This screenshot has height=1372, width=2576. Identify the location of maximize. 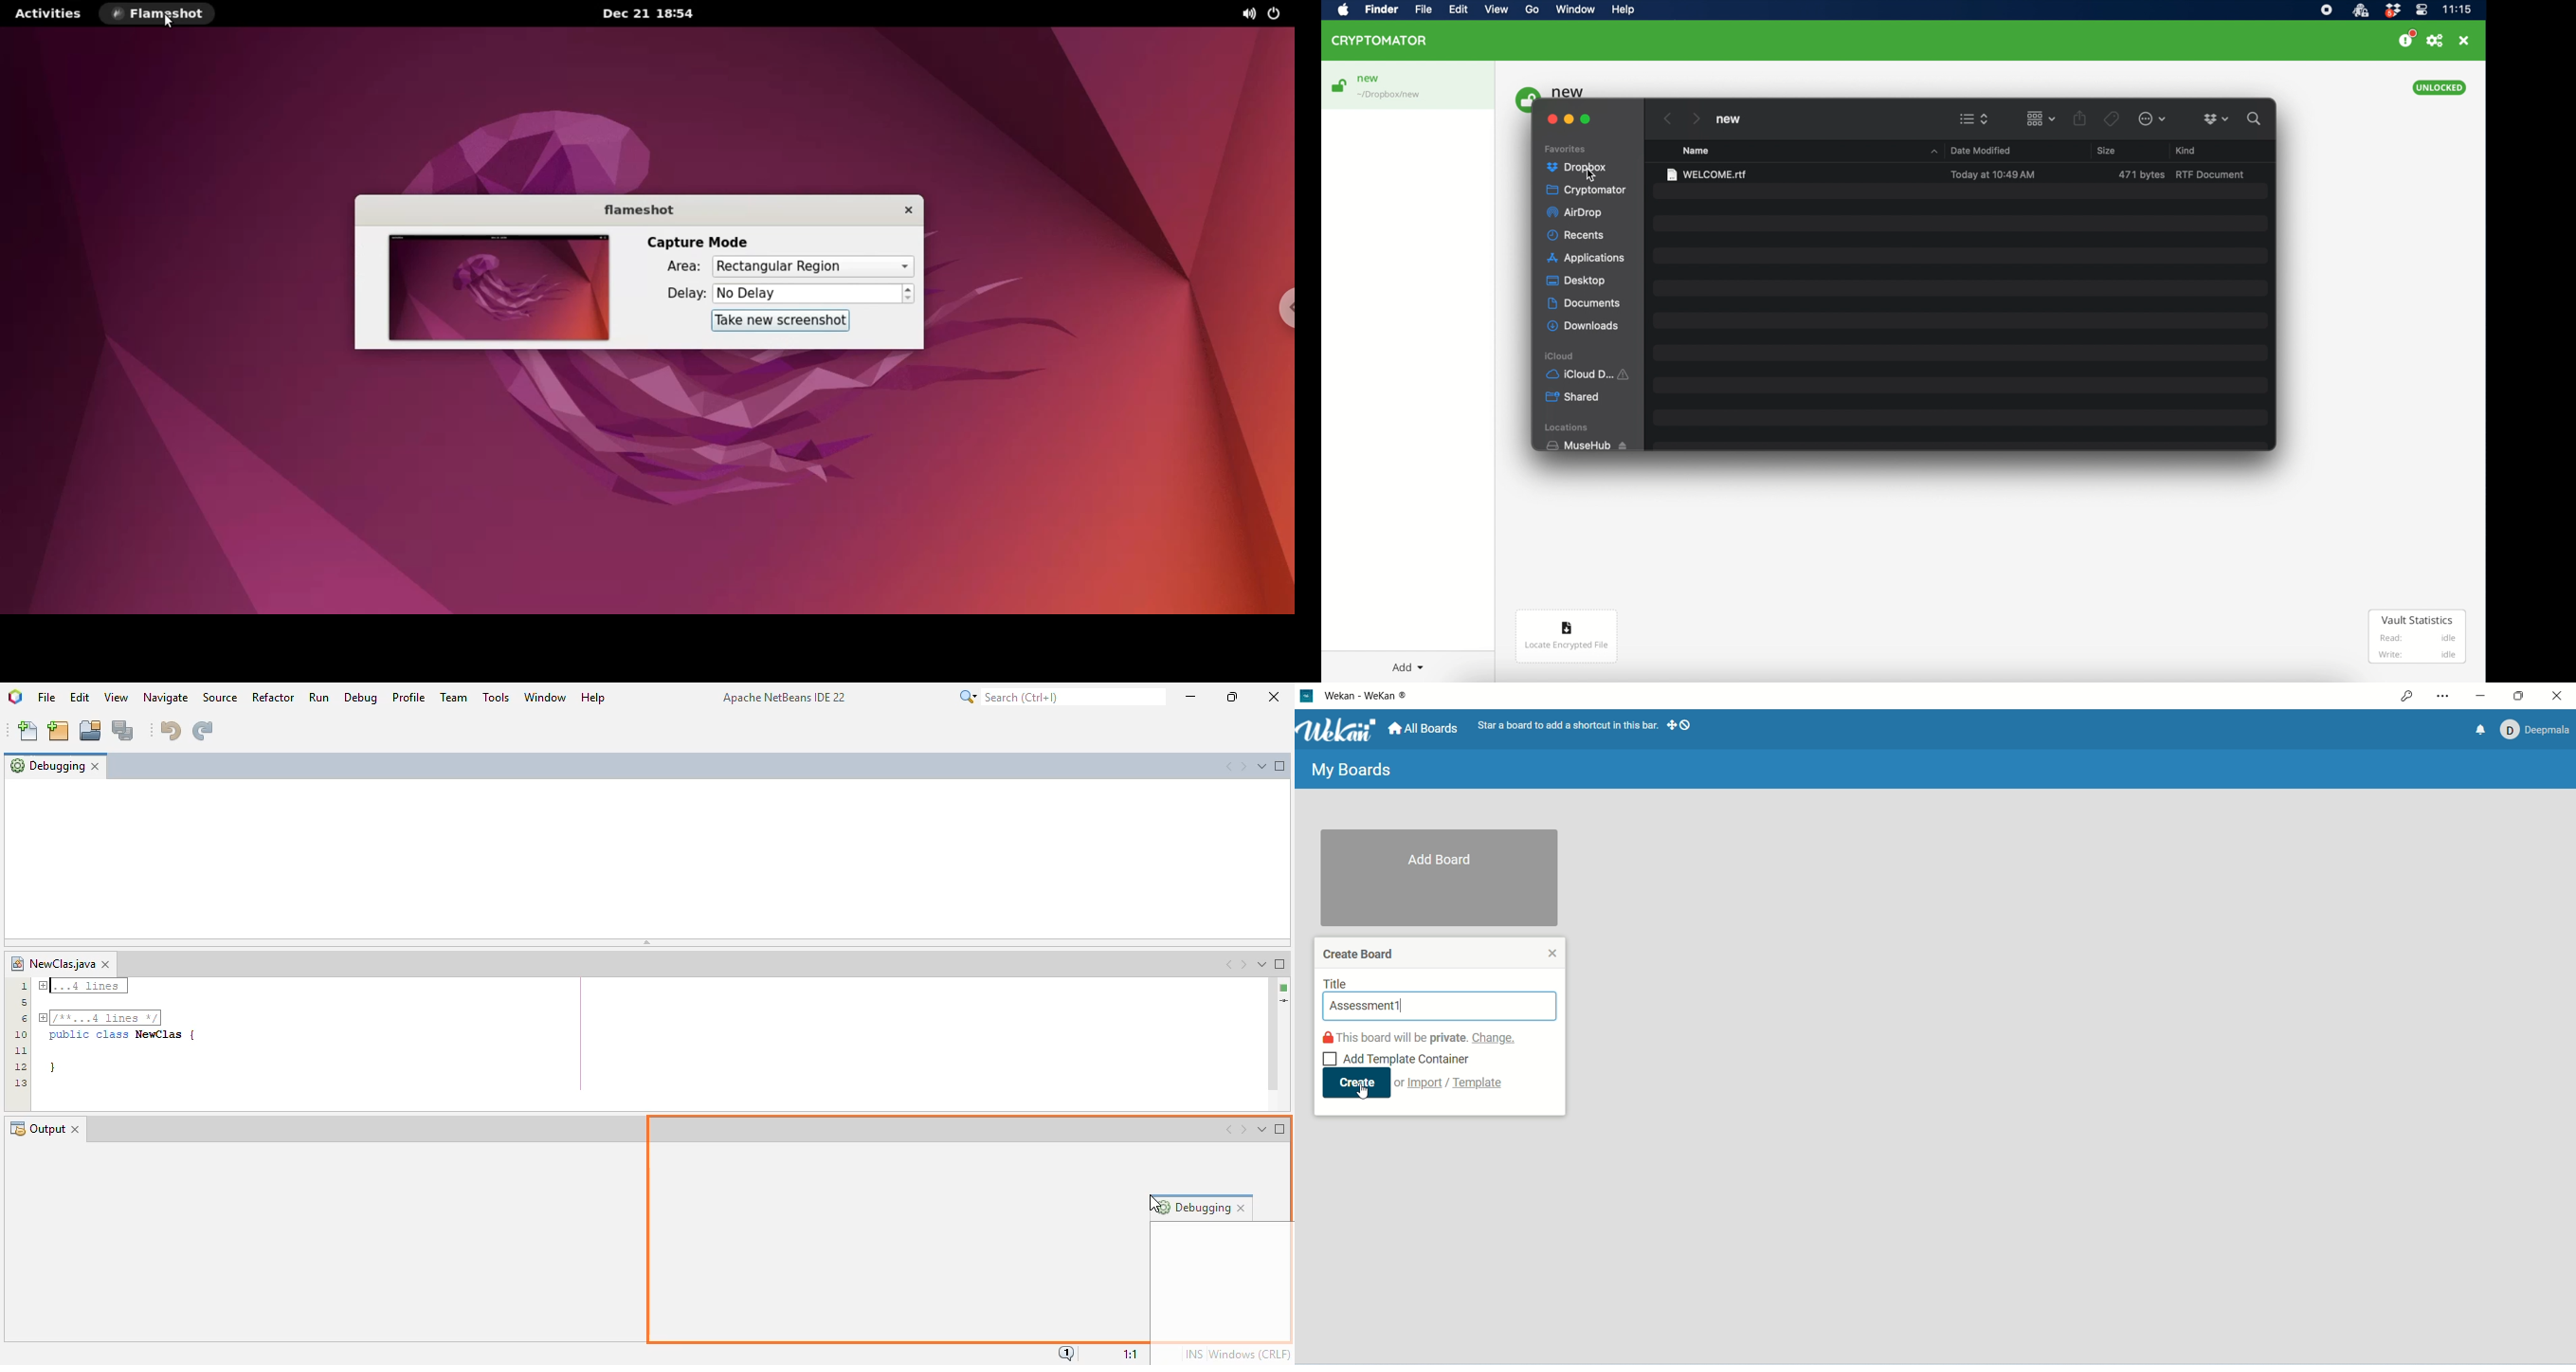
(2519, 698).